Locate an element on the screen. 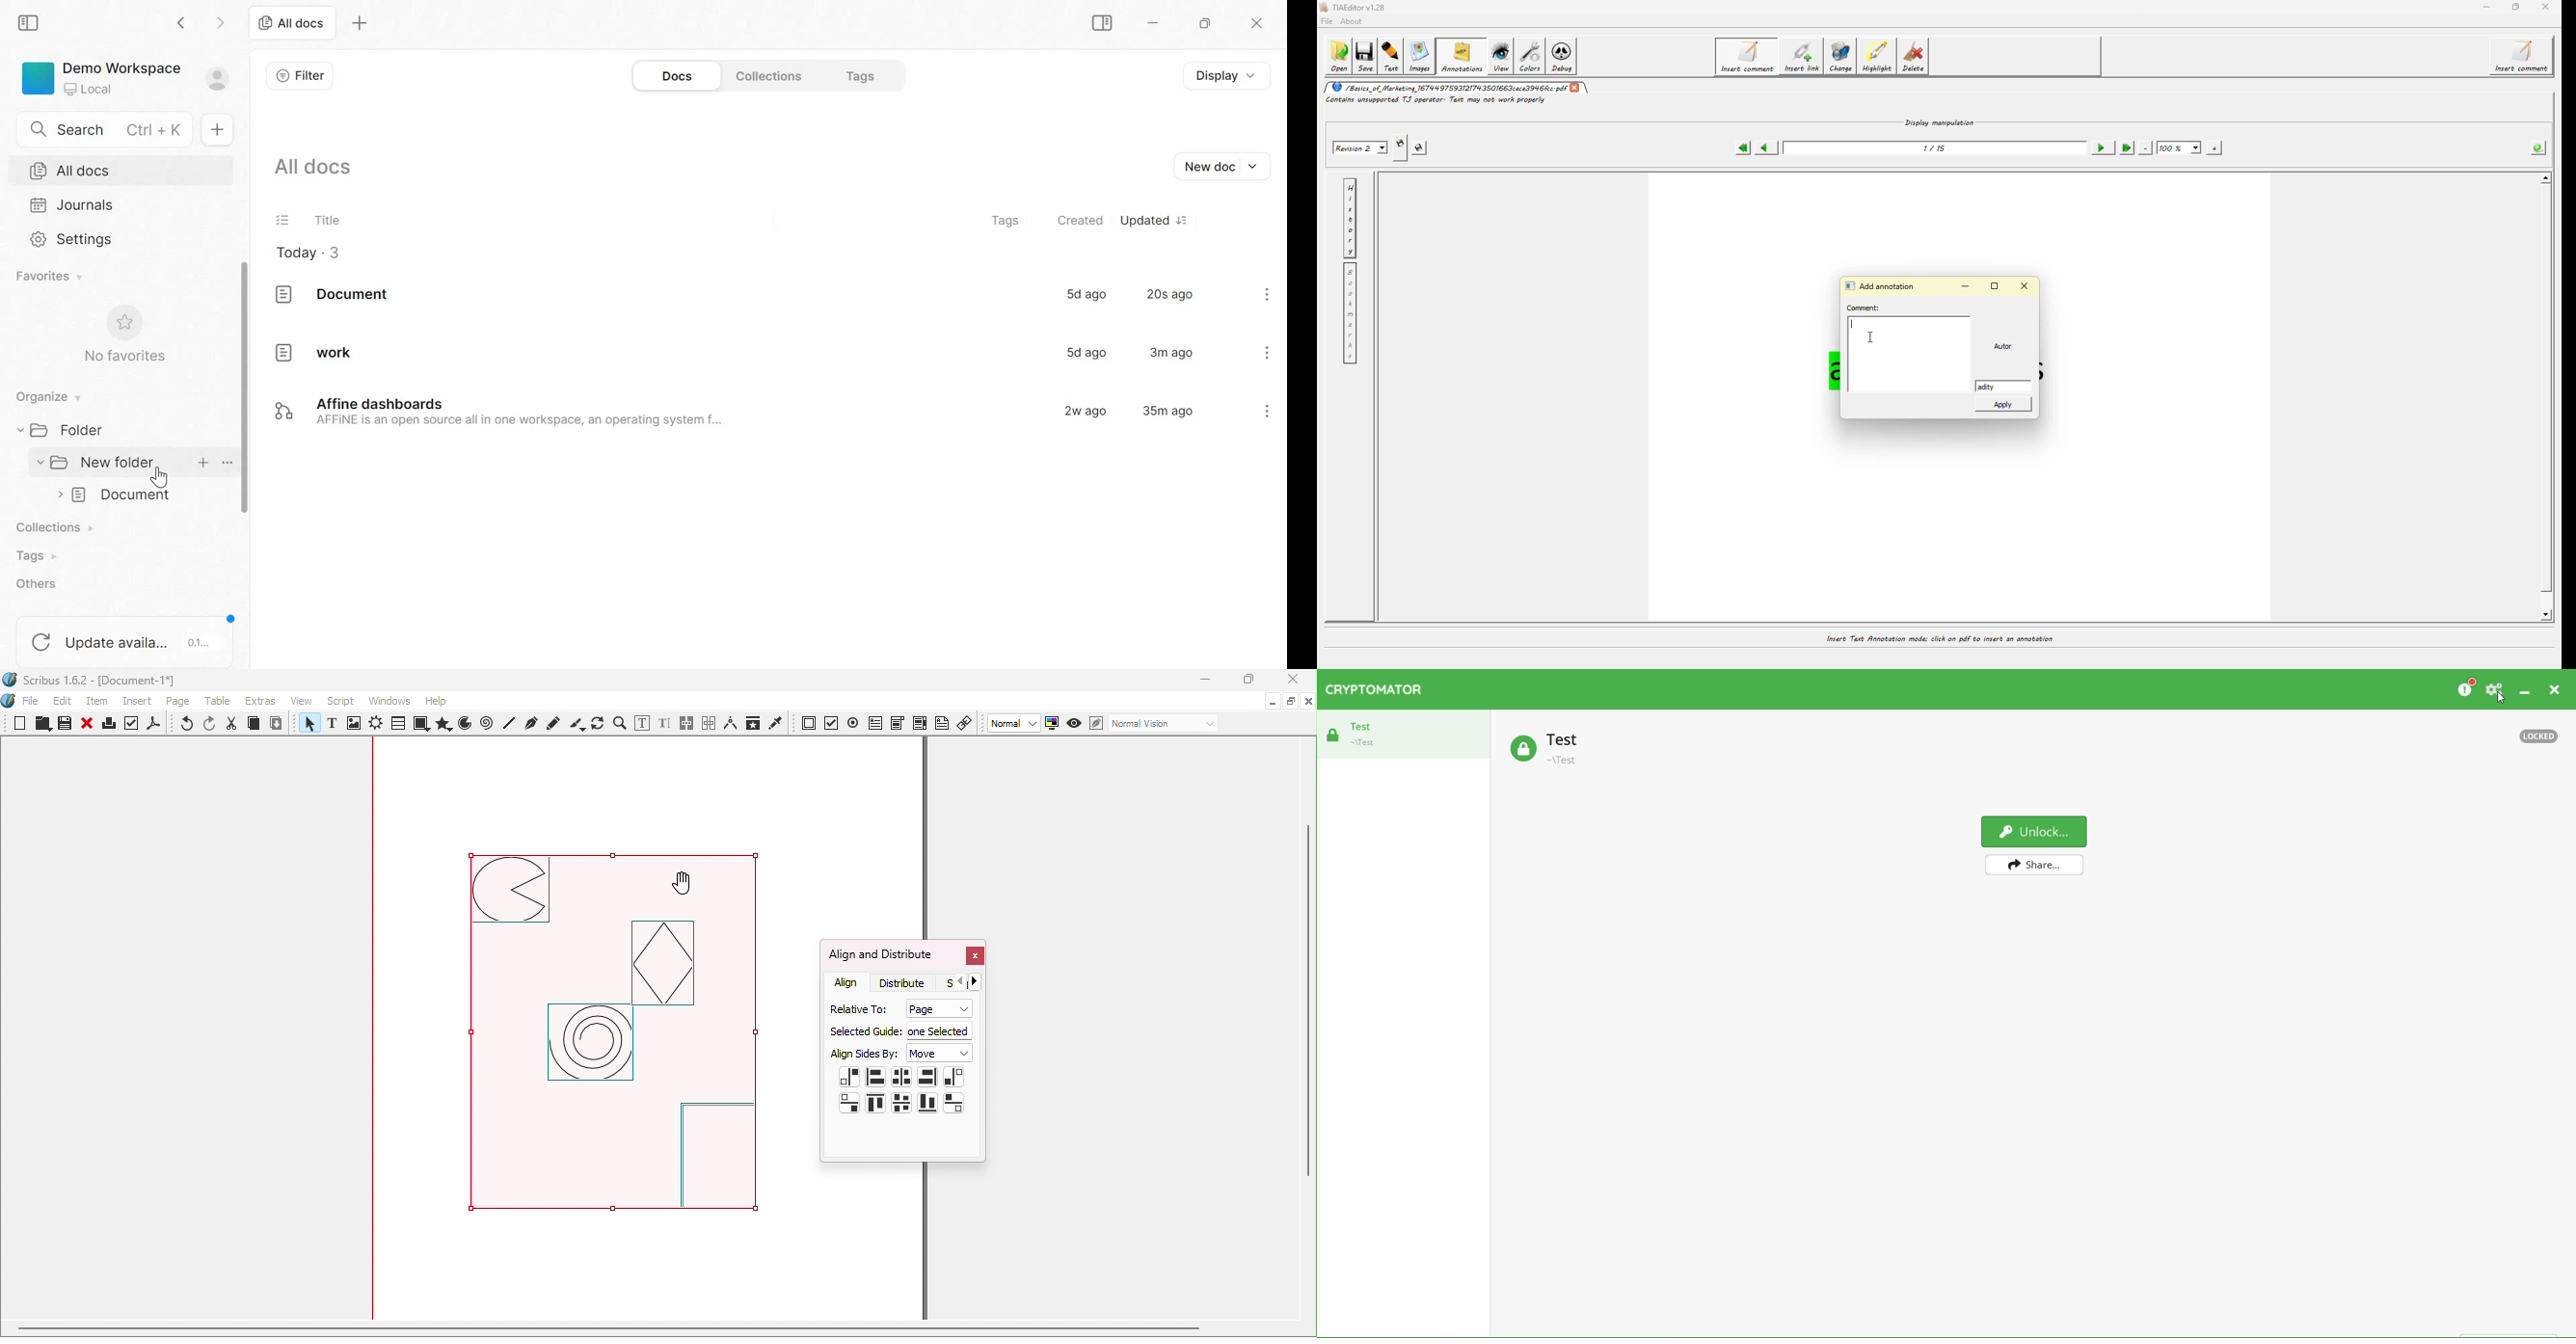  Test is located at coordinates (1577, 749).